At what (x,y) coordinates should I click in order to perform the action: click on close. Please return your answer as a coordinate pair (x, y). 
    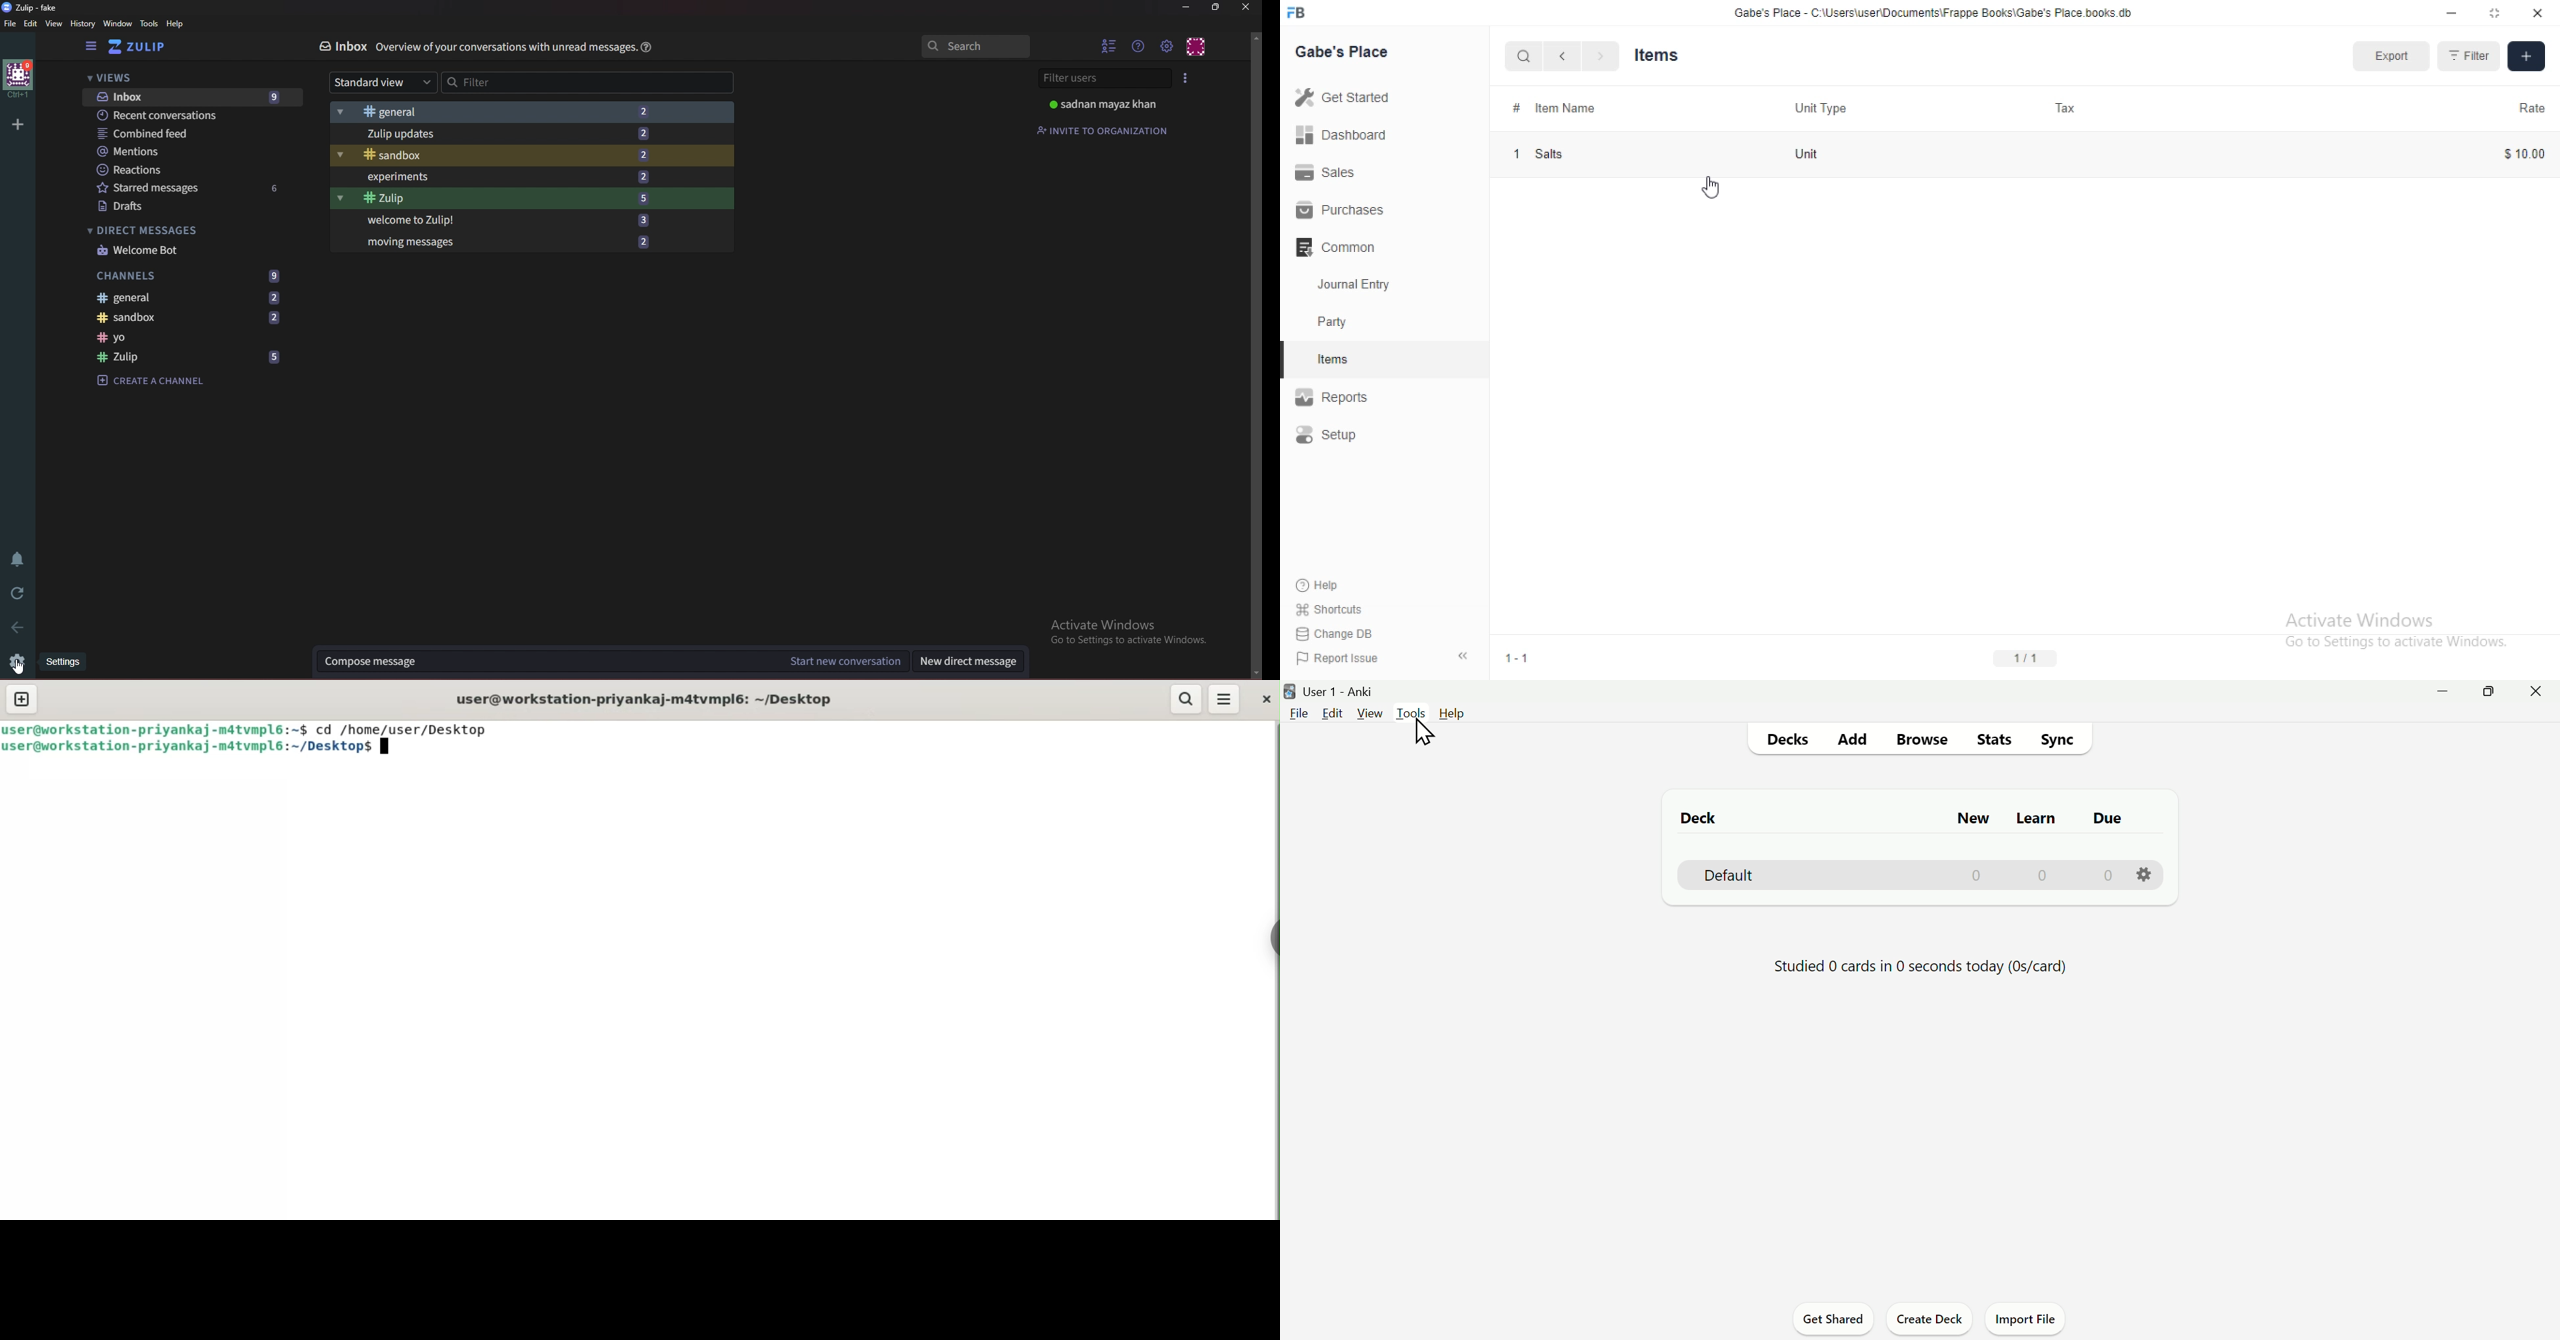
    Looking at the image, I should click on (1246, 8).